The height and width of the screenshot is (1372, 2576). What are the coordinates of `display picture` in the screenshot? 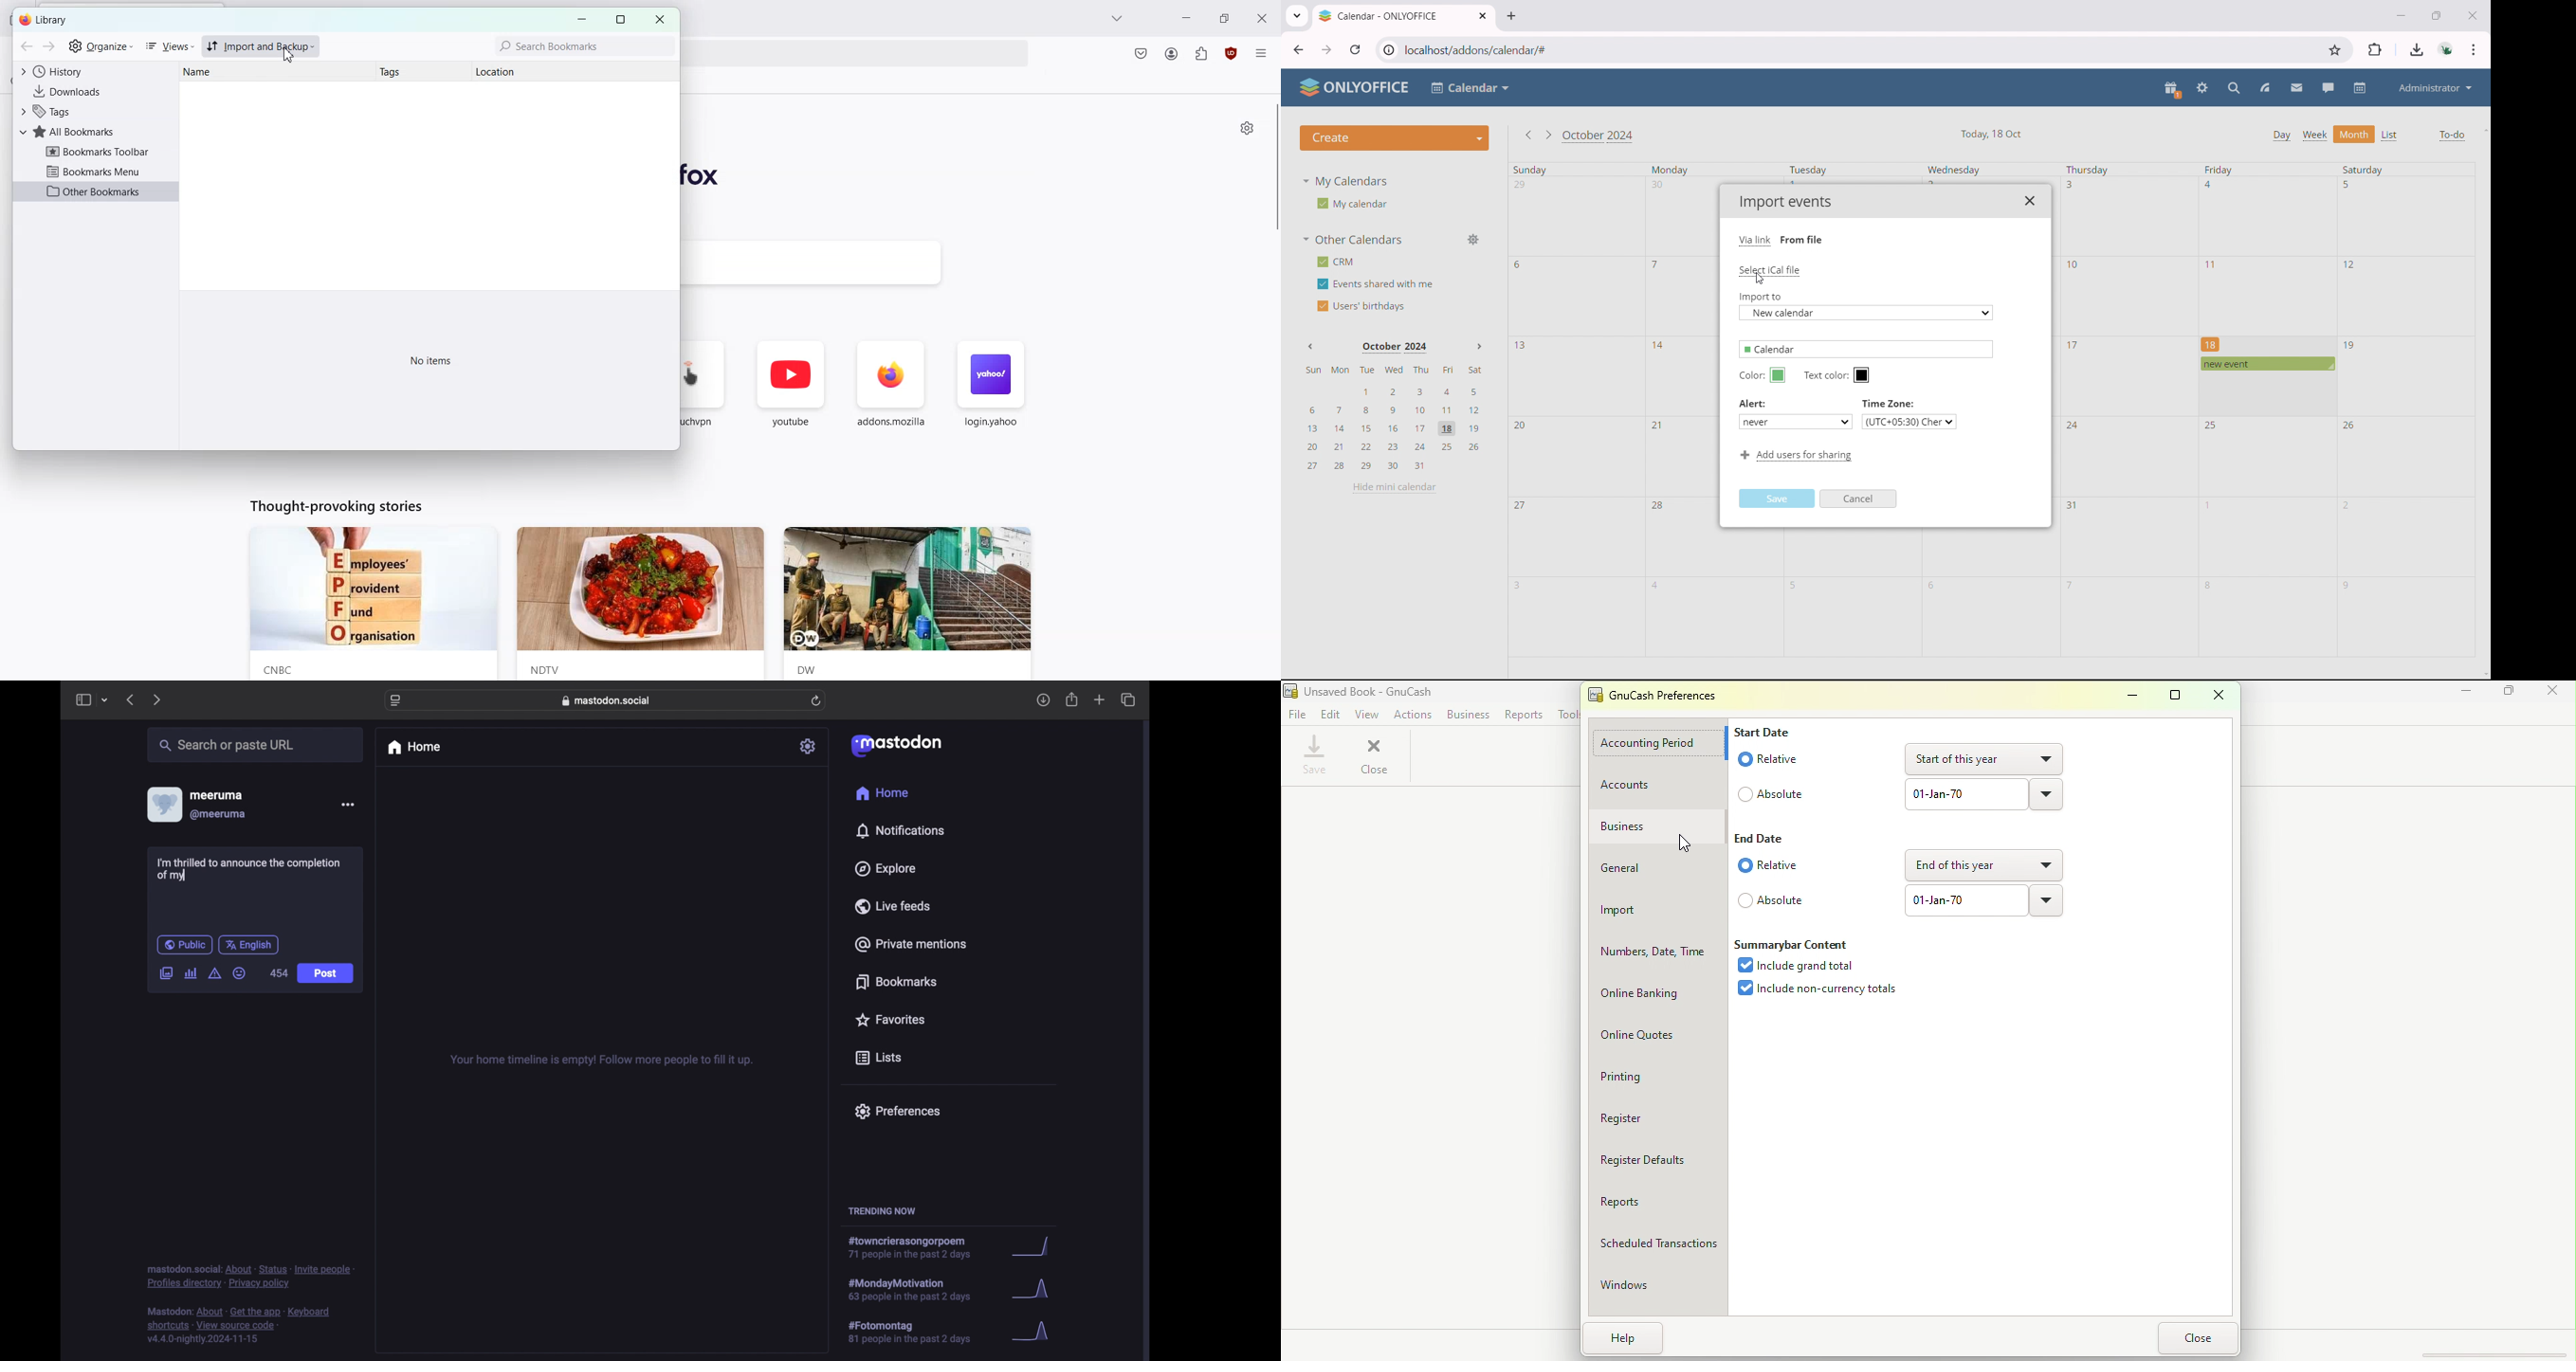 It's located at (163, 805).